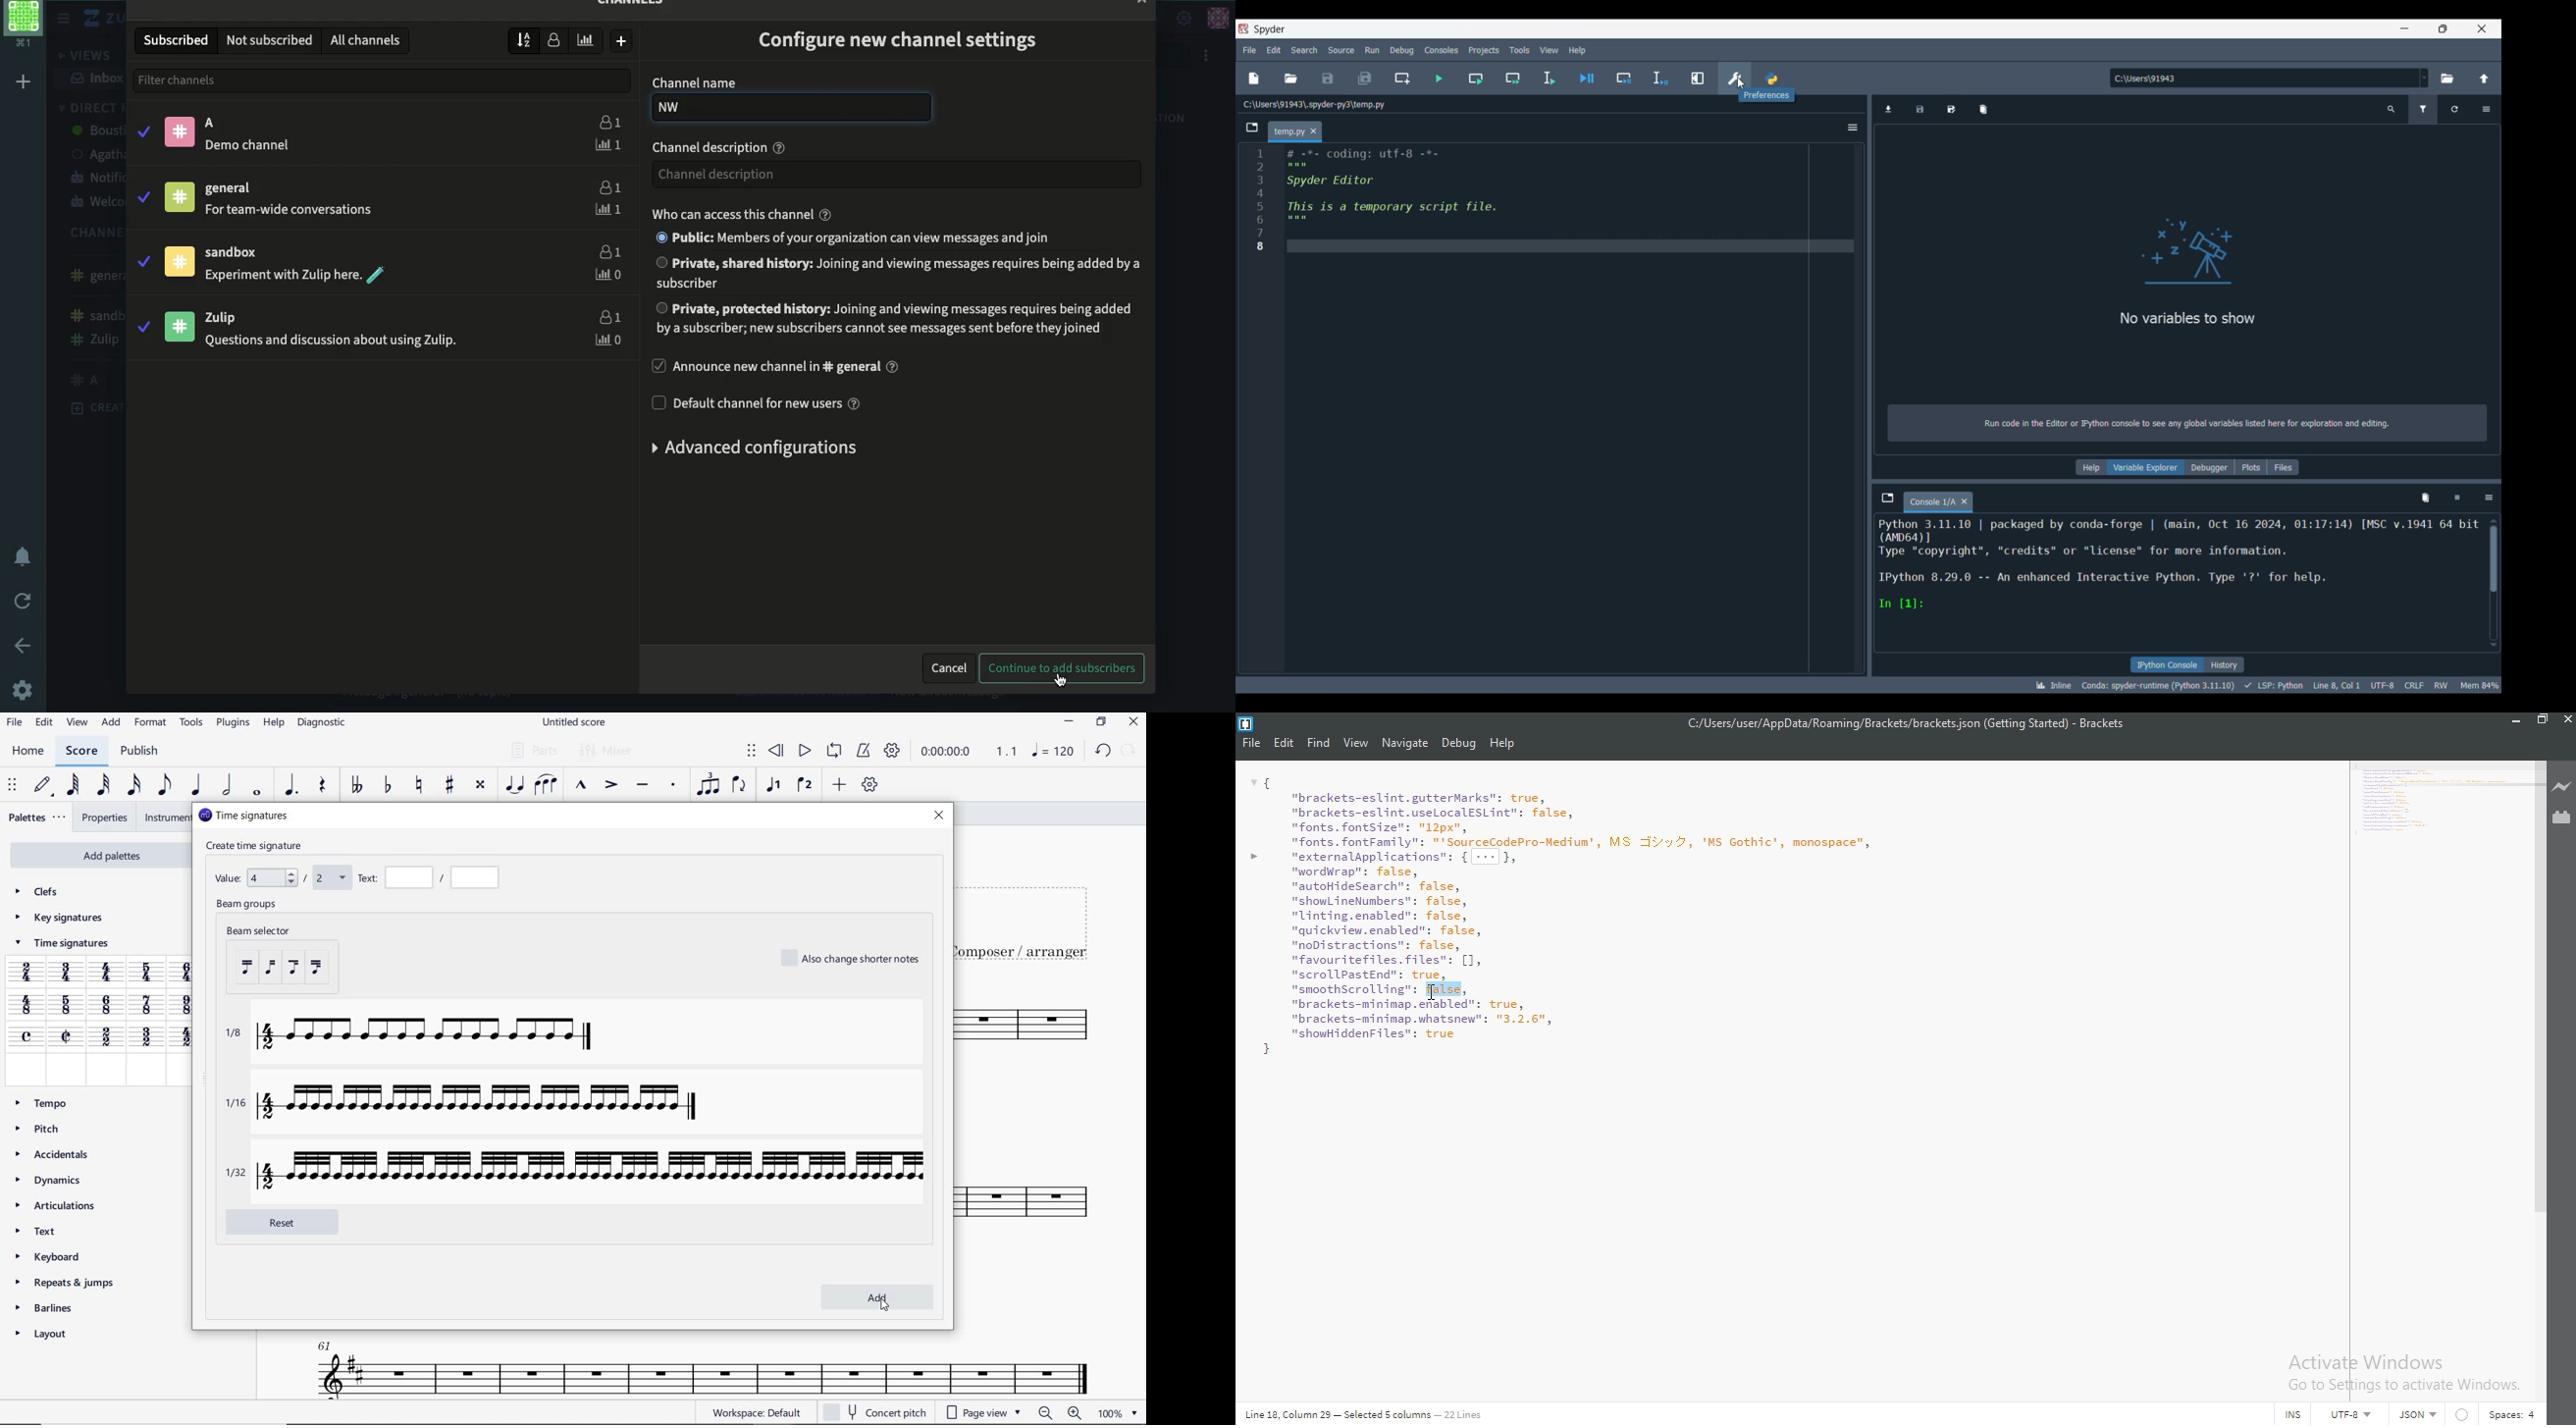  What do you see at coordinates (1484, 50) in the screenshot?
I see `Projects menu` at bounding box center [1484, 50].